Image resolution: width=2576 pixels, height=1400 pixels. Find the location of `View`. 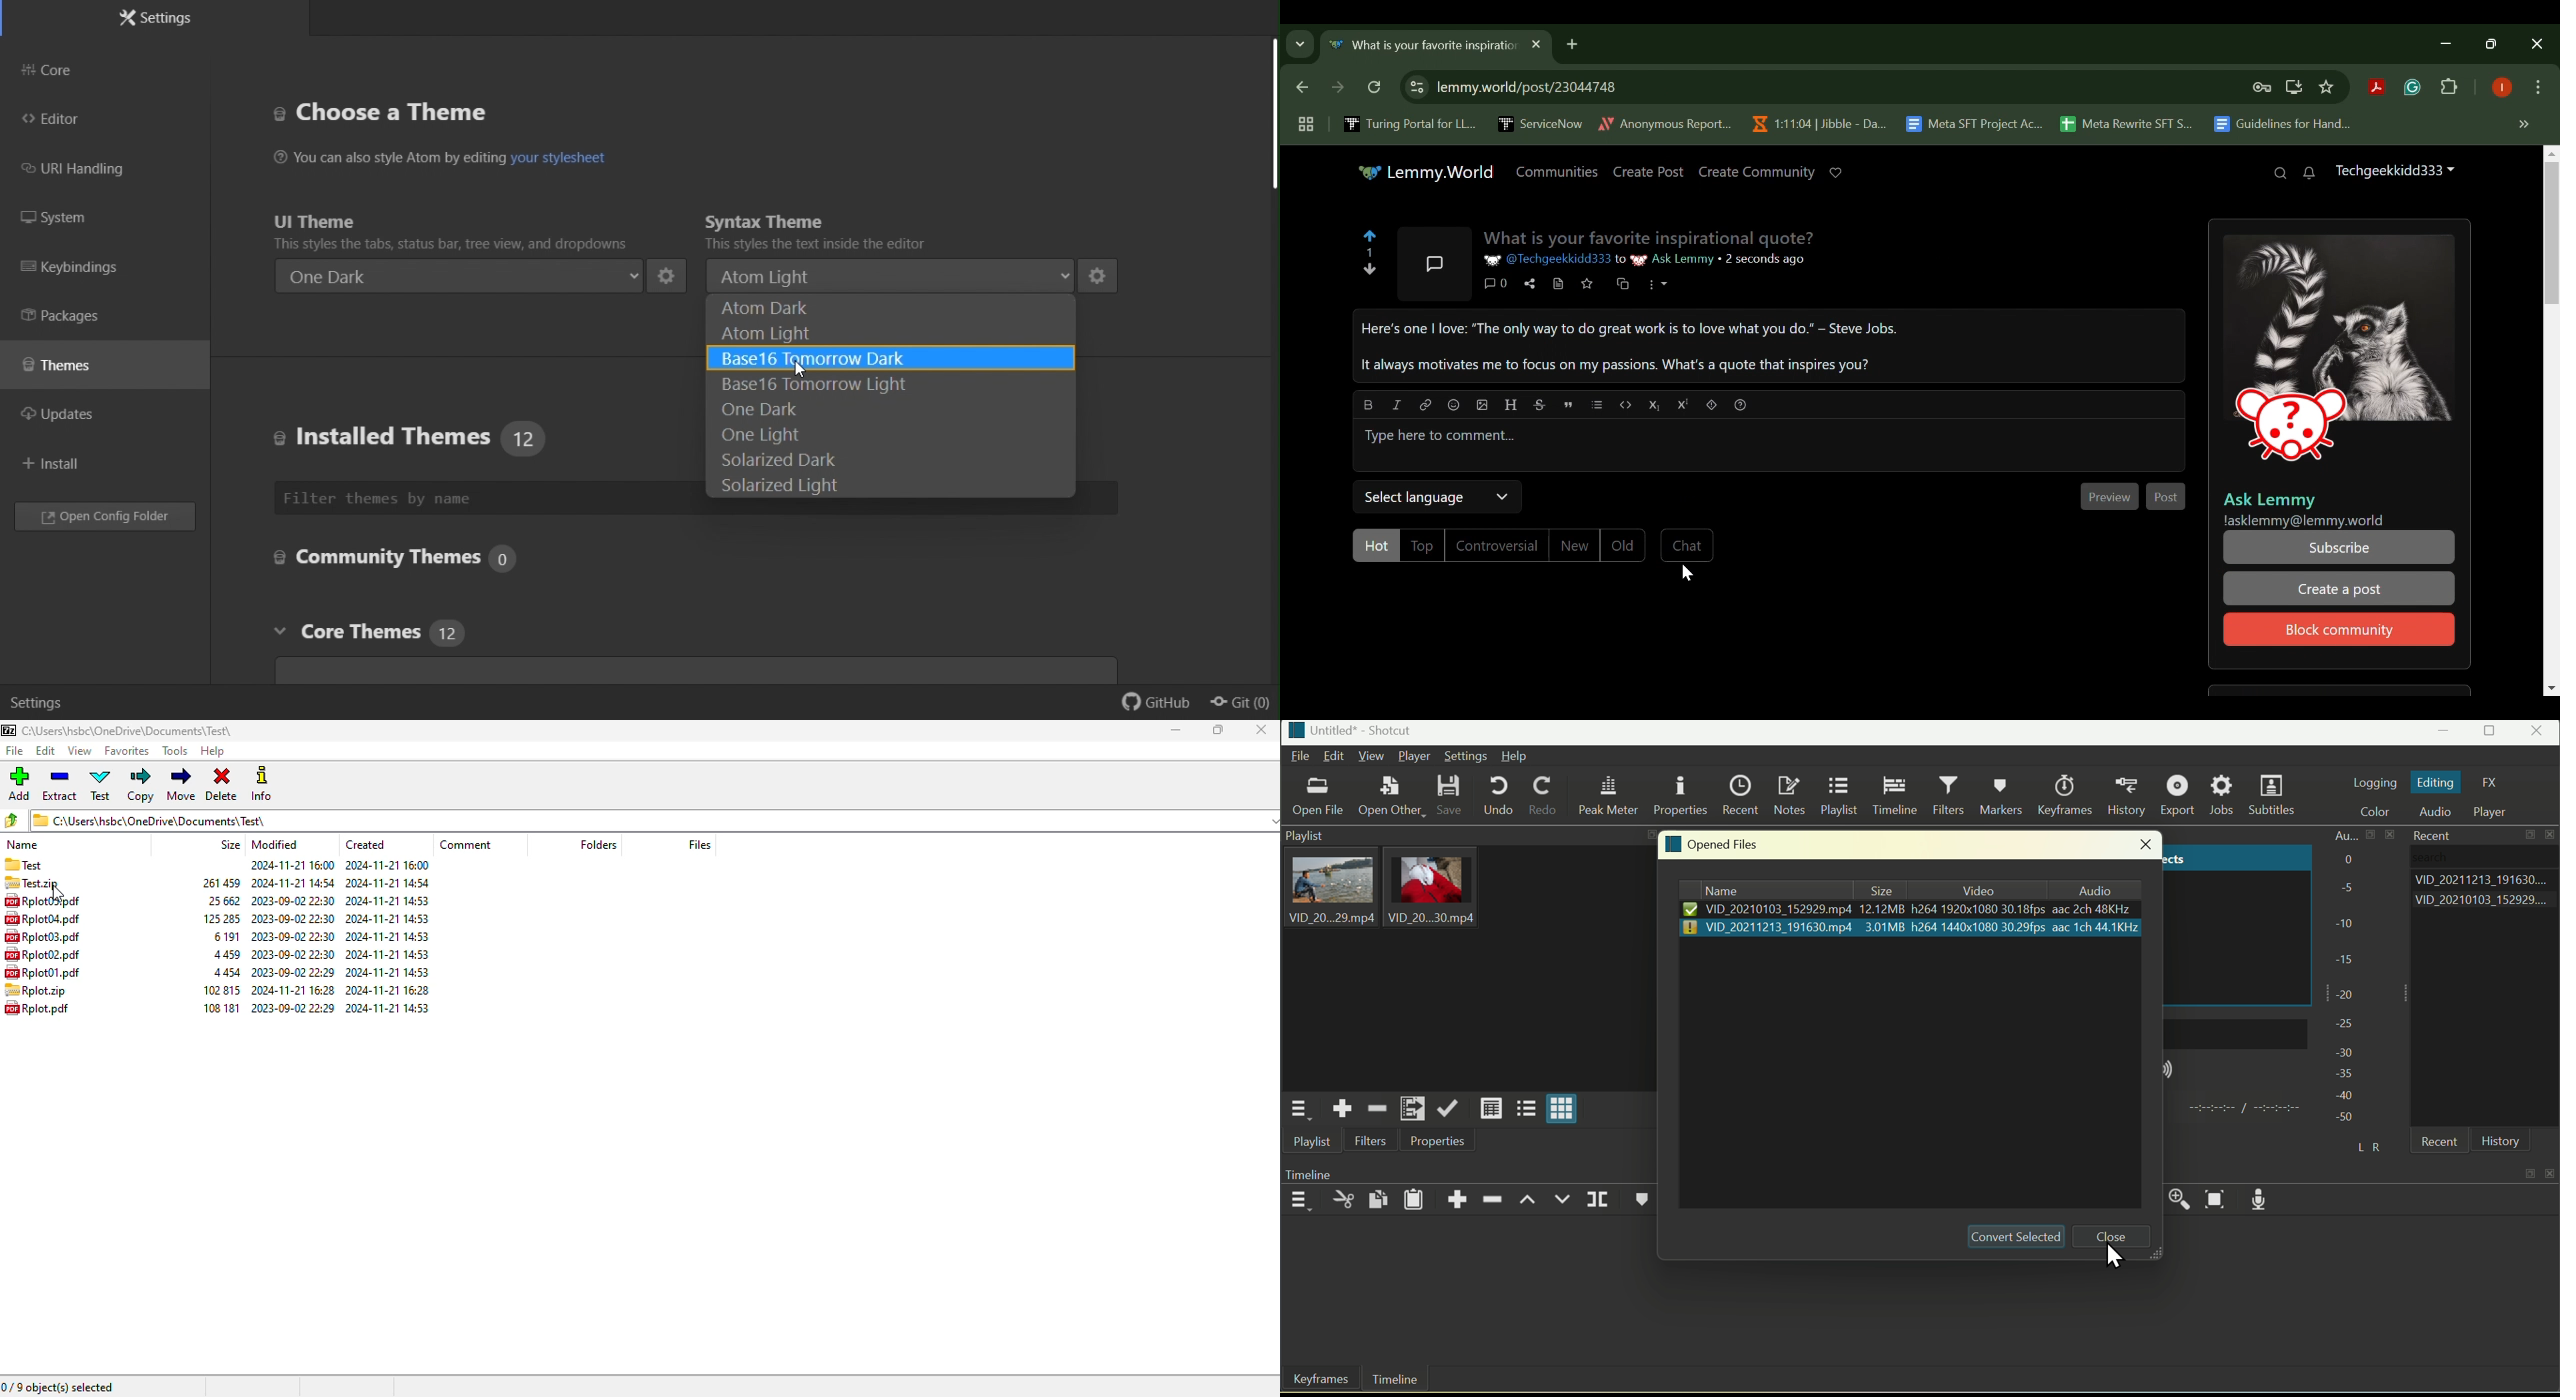

View is located at coordinates (1370, 755).